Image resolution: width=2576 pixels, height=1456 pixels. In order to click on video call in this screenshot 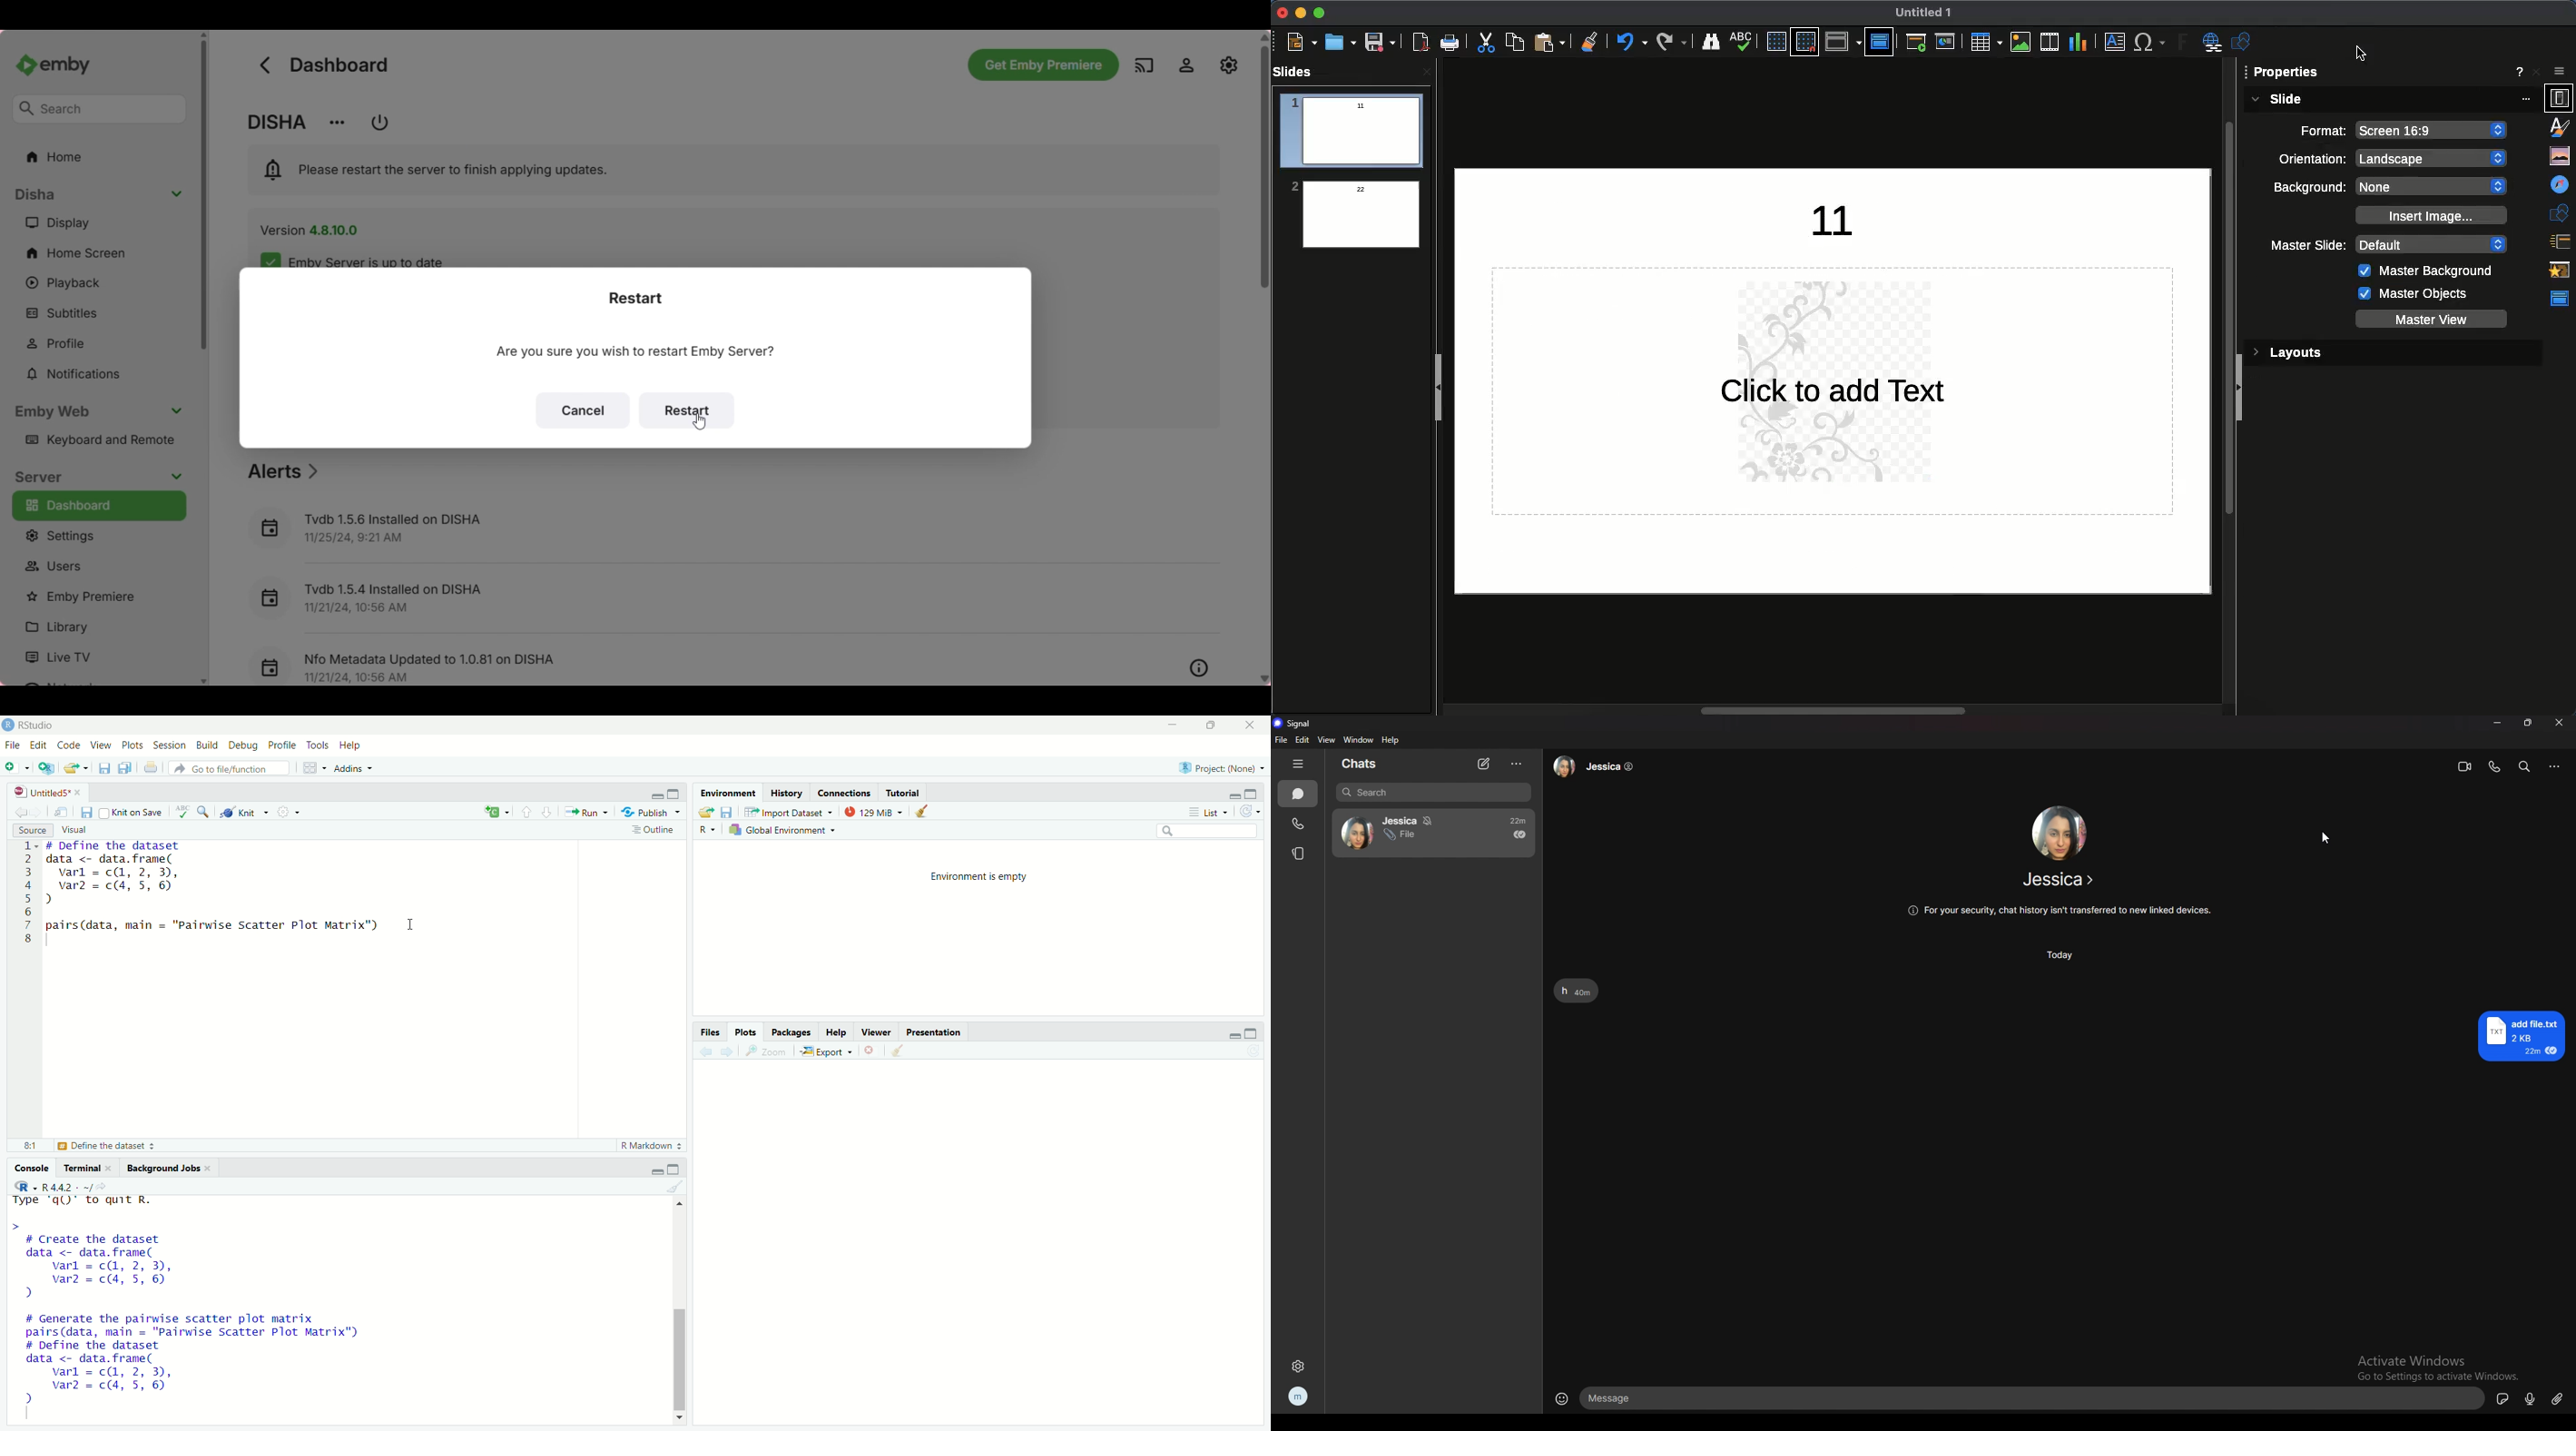, I will do `click(2465, 767)`.